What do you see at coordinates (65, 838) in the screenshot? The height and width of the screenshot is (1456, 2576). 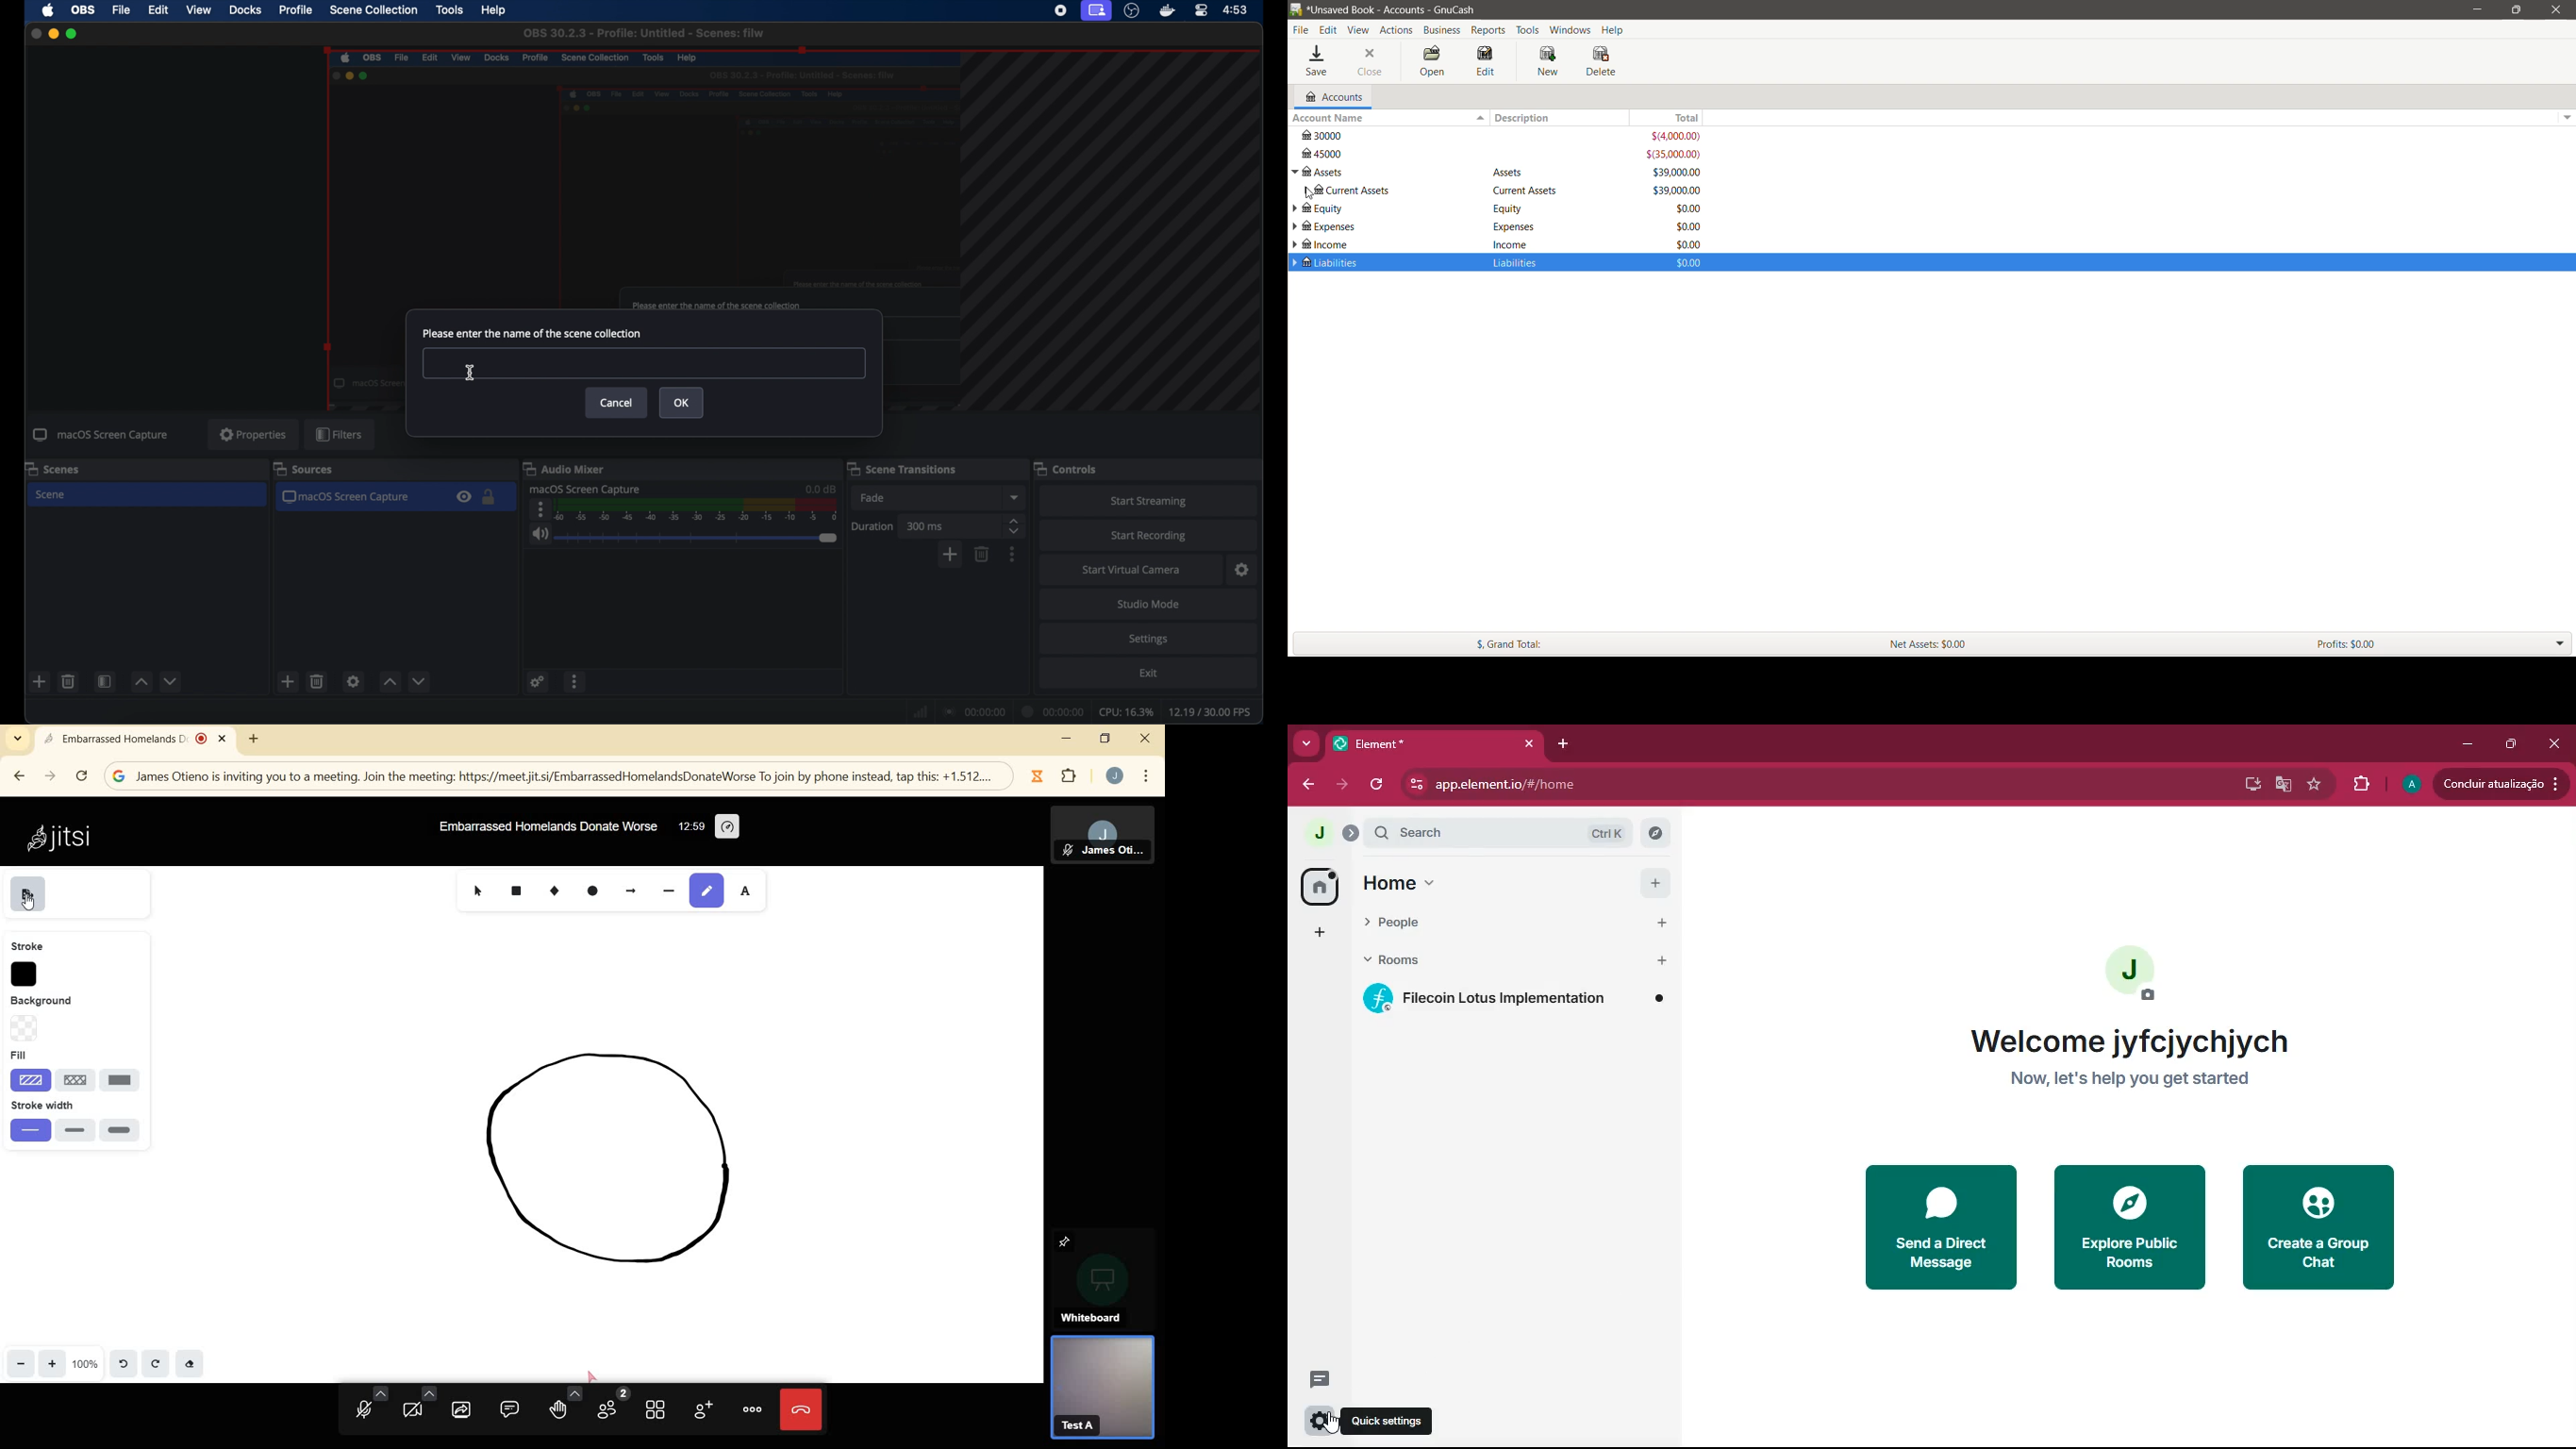 I see `Jitsi` at bounding box center [65, 838].